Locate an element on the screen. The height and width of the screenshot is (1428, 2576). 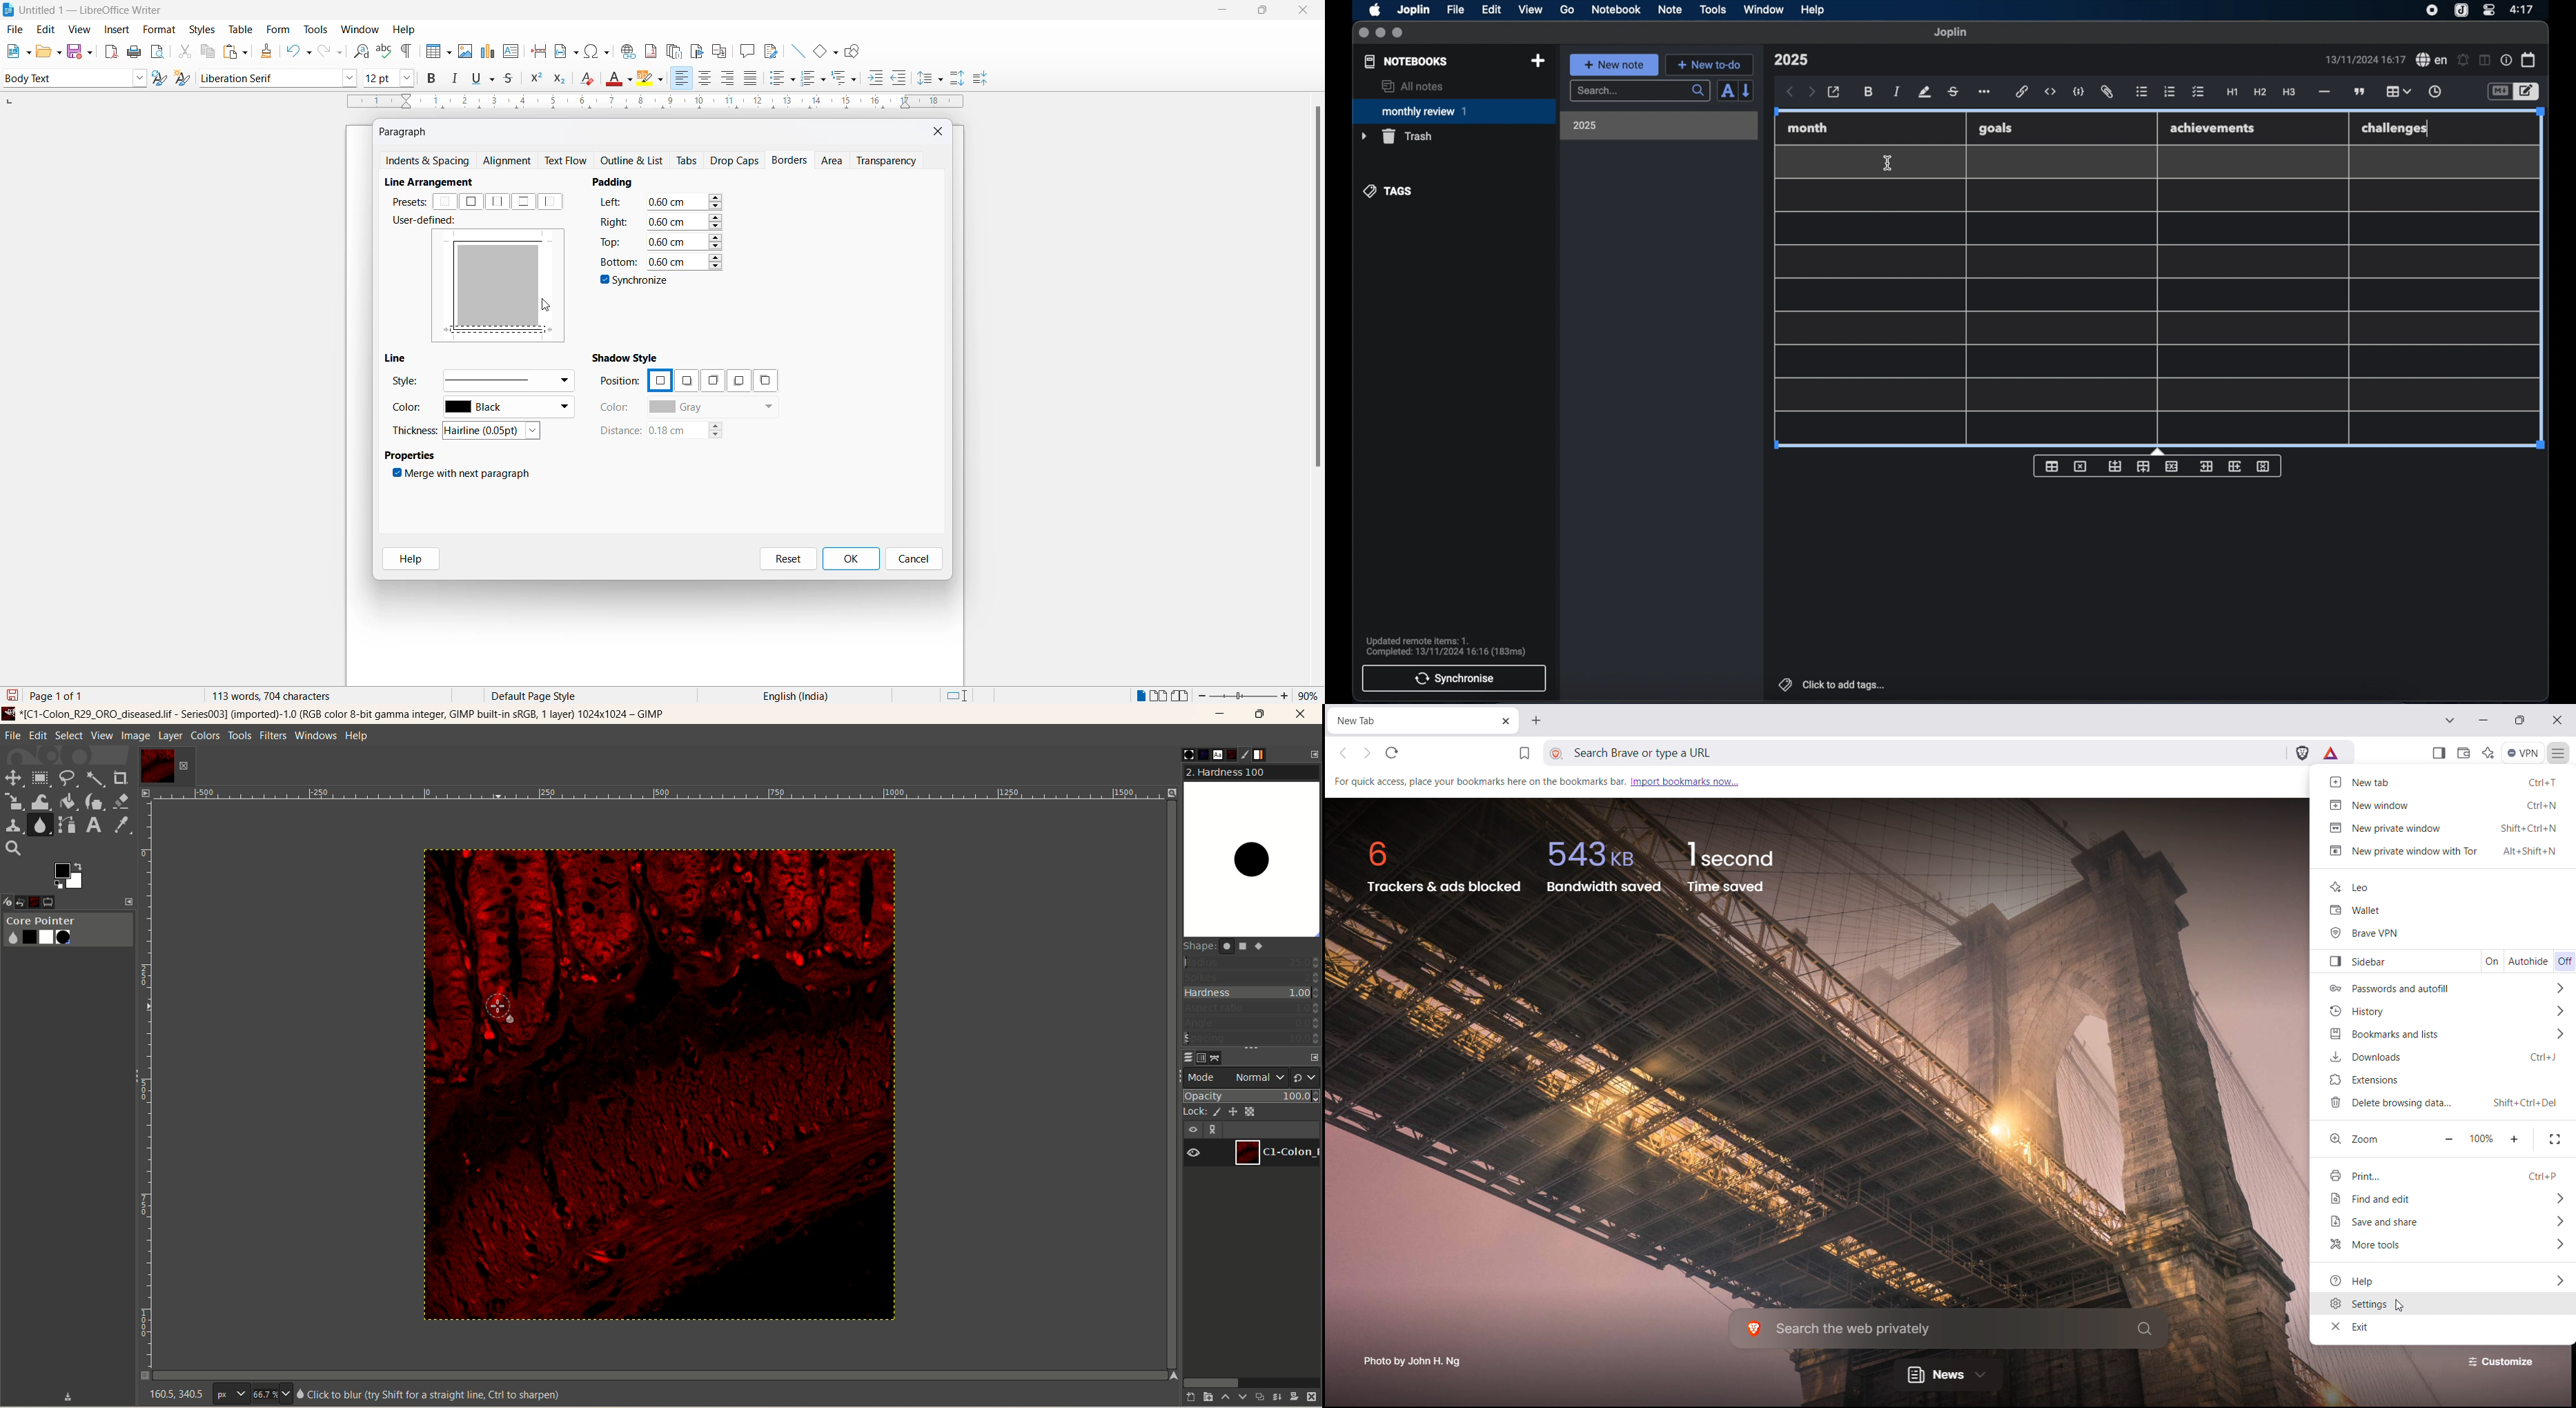
help is located at coordinates (2445, 1280).